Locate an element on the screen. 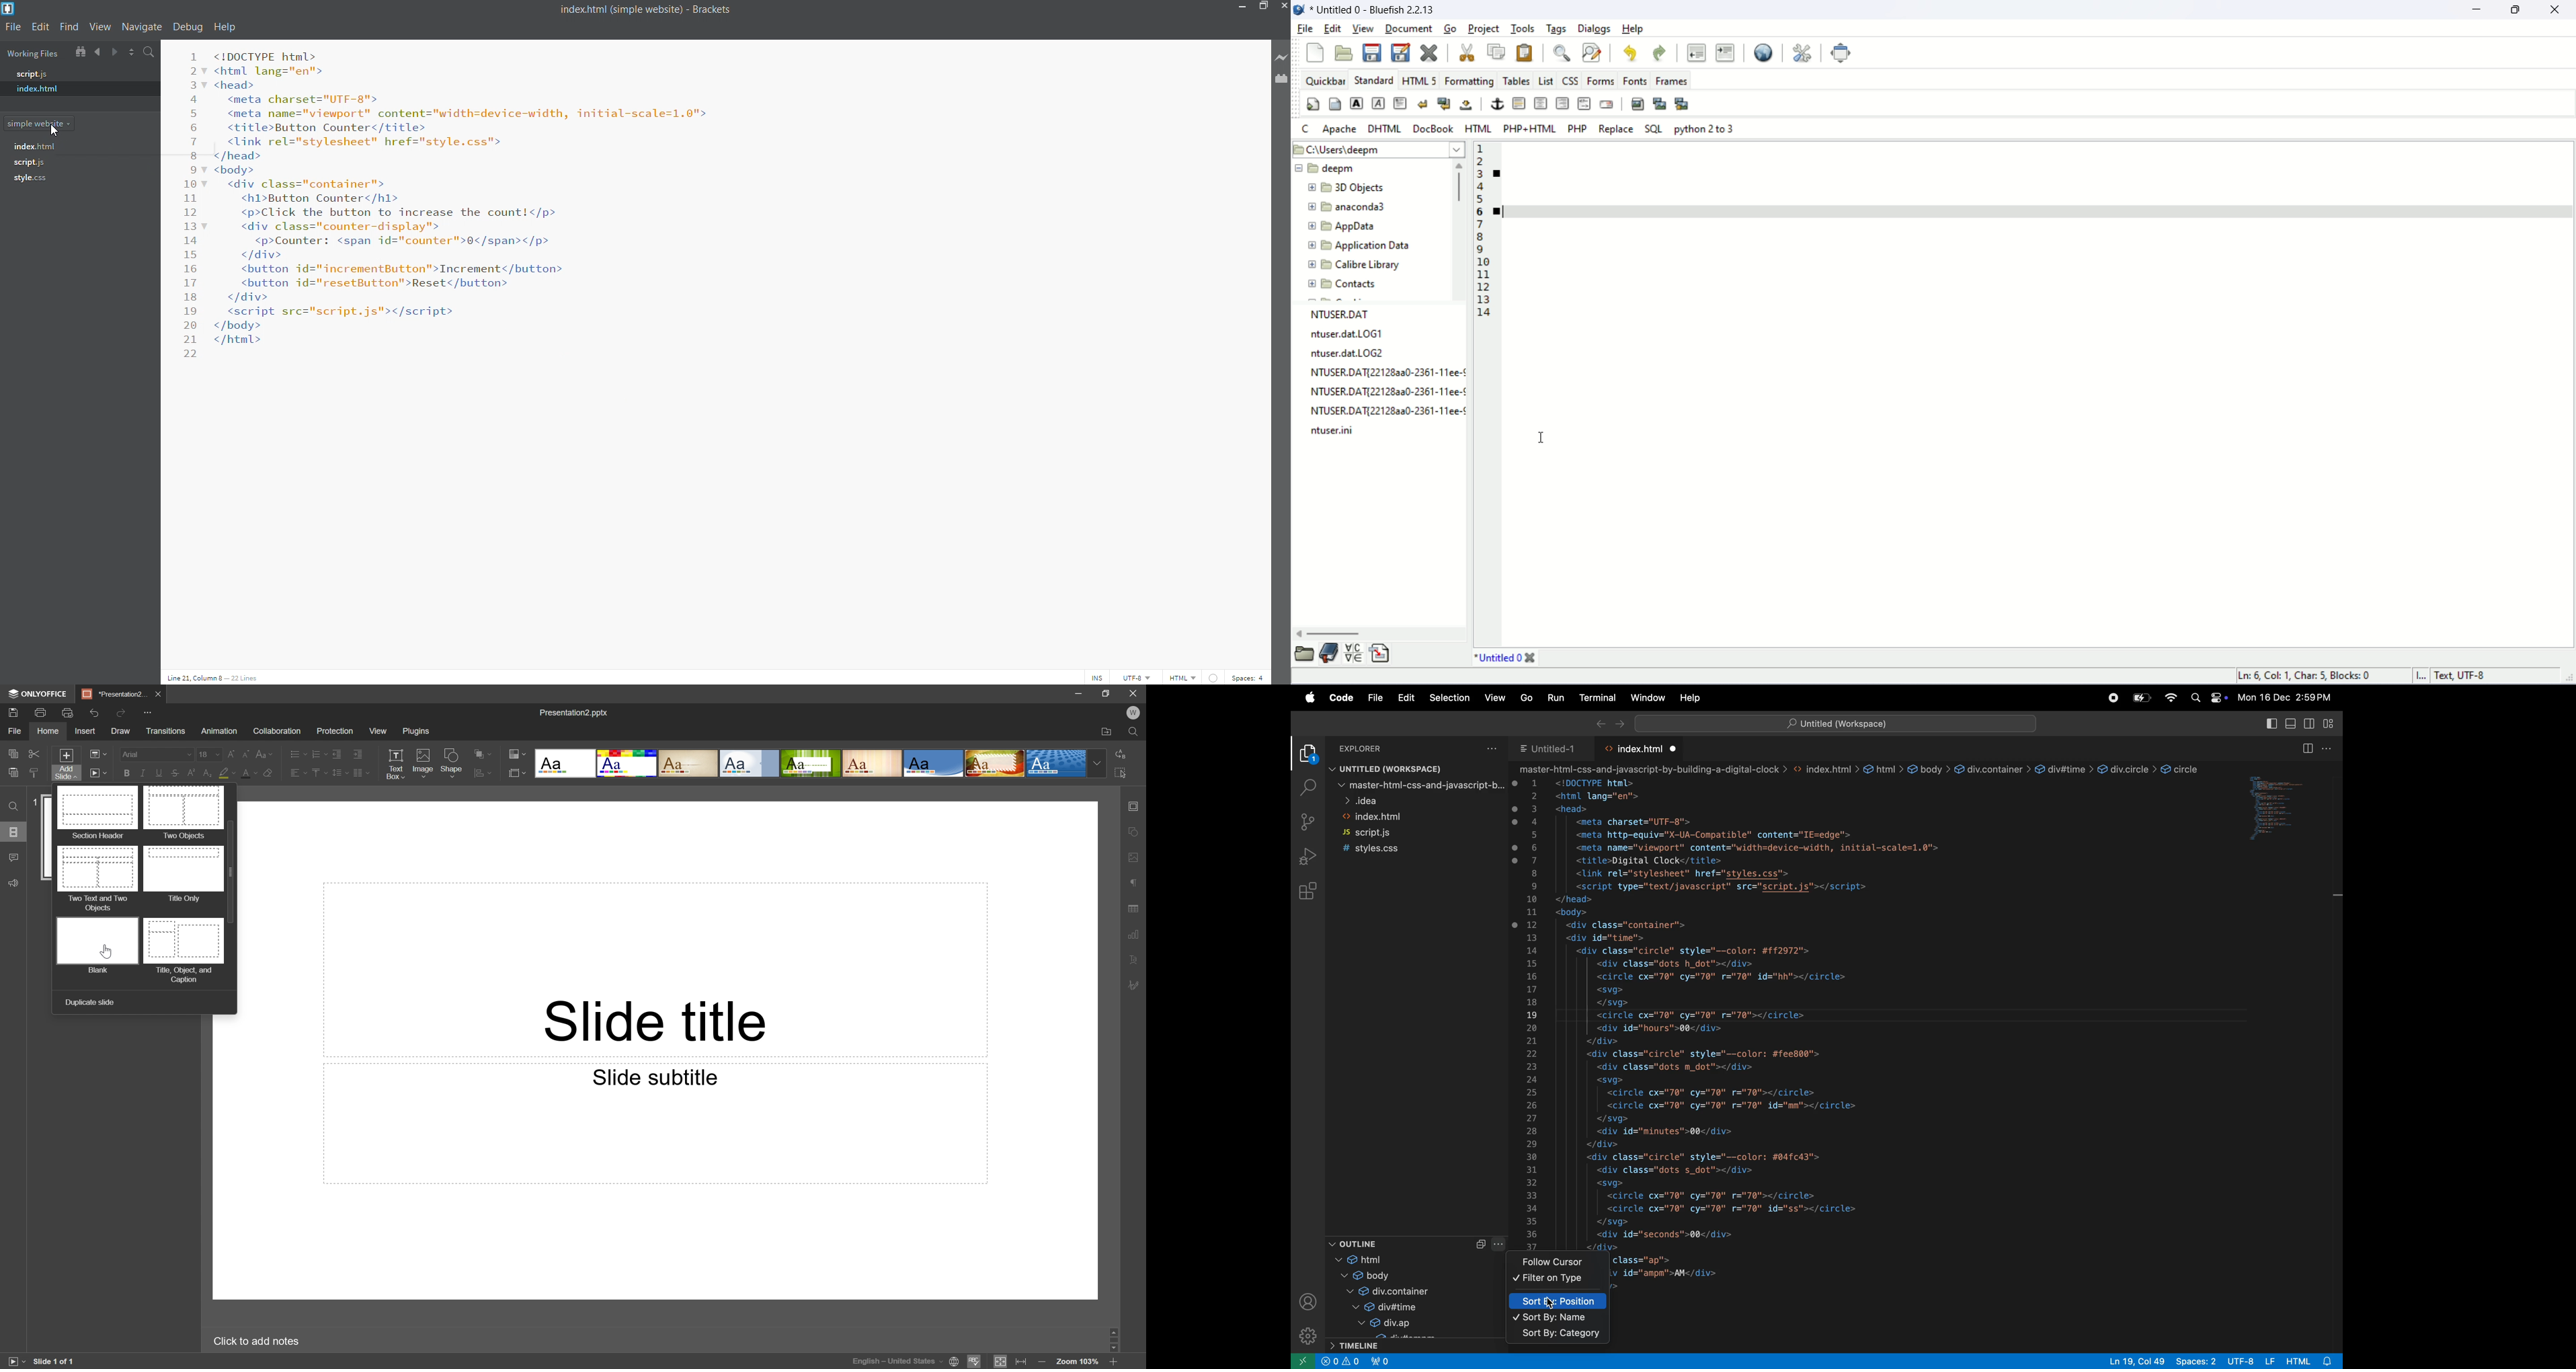 The width and height of the screenshot is (2576, 1372). center is located at coordinates (1541, 102).